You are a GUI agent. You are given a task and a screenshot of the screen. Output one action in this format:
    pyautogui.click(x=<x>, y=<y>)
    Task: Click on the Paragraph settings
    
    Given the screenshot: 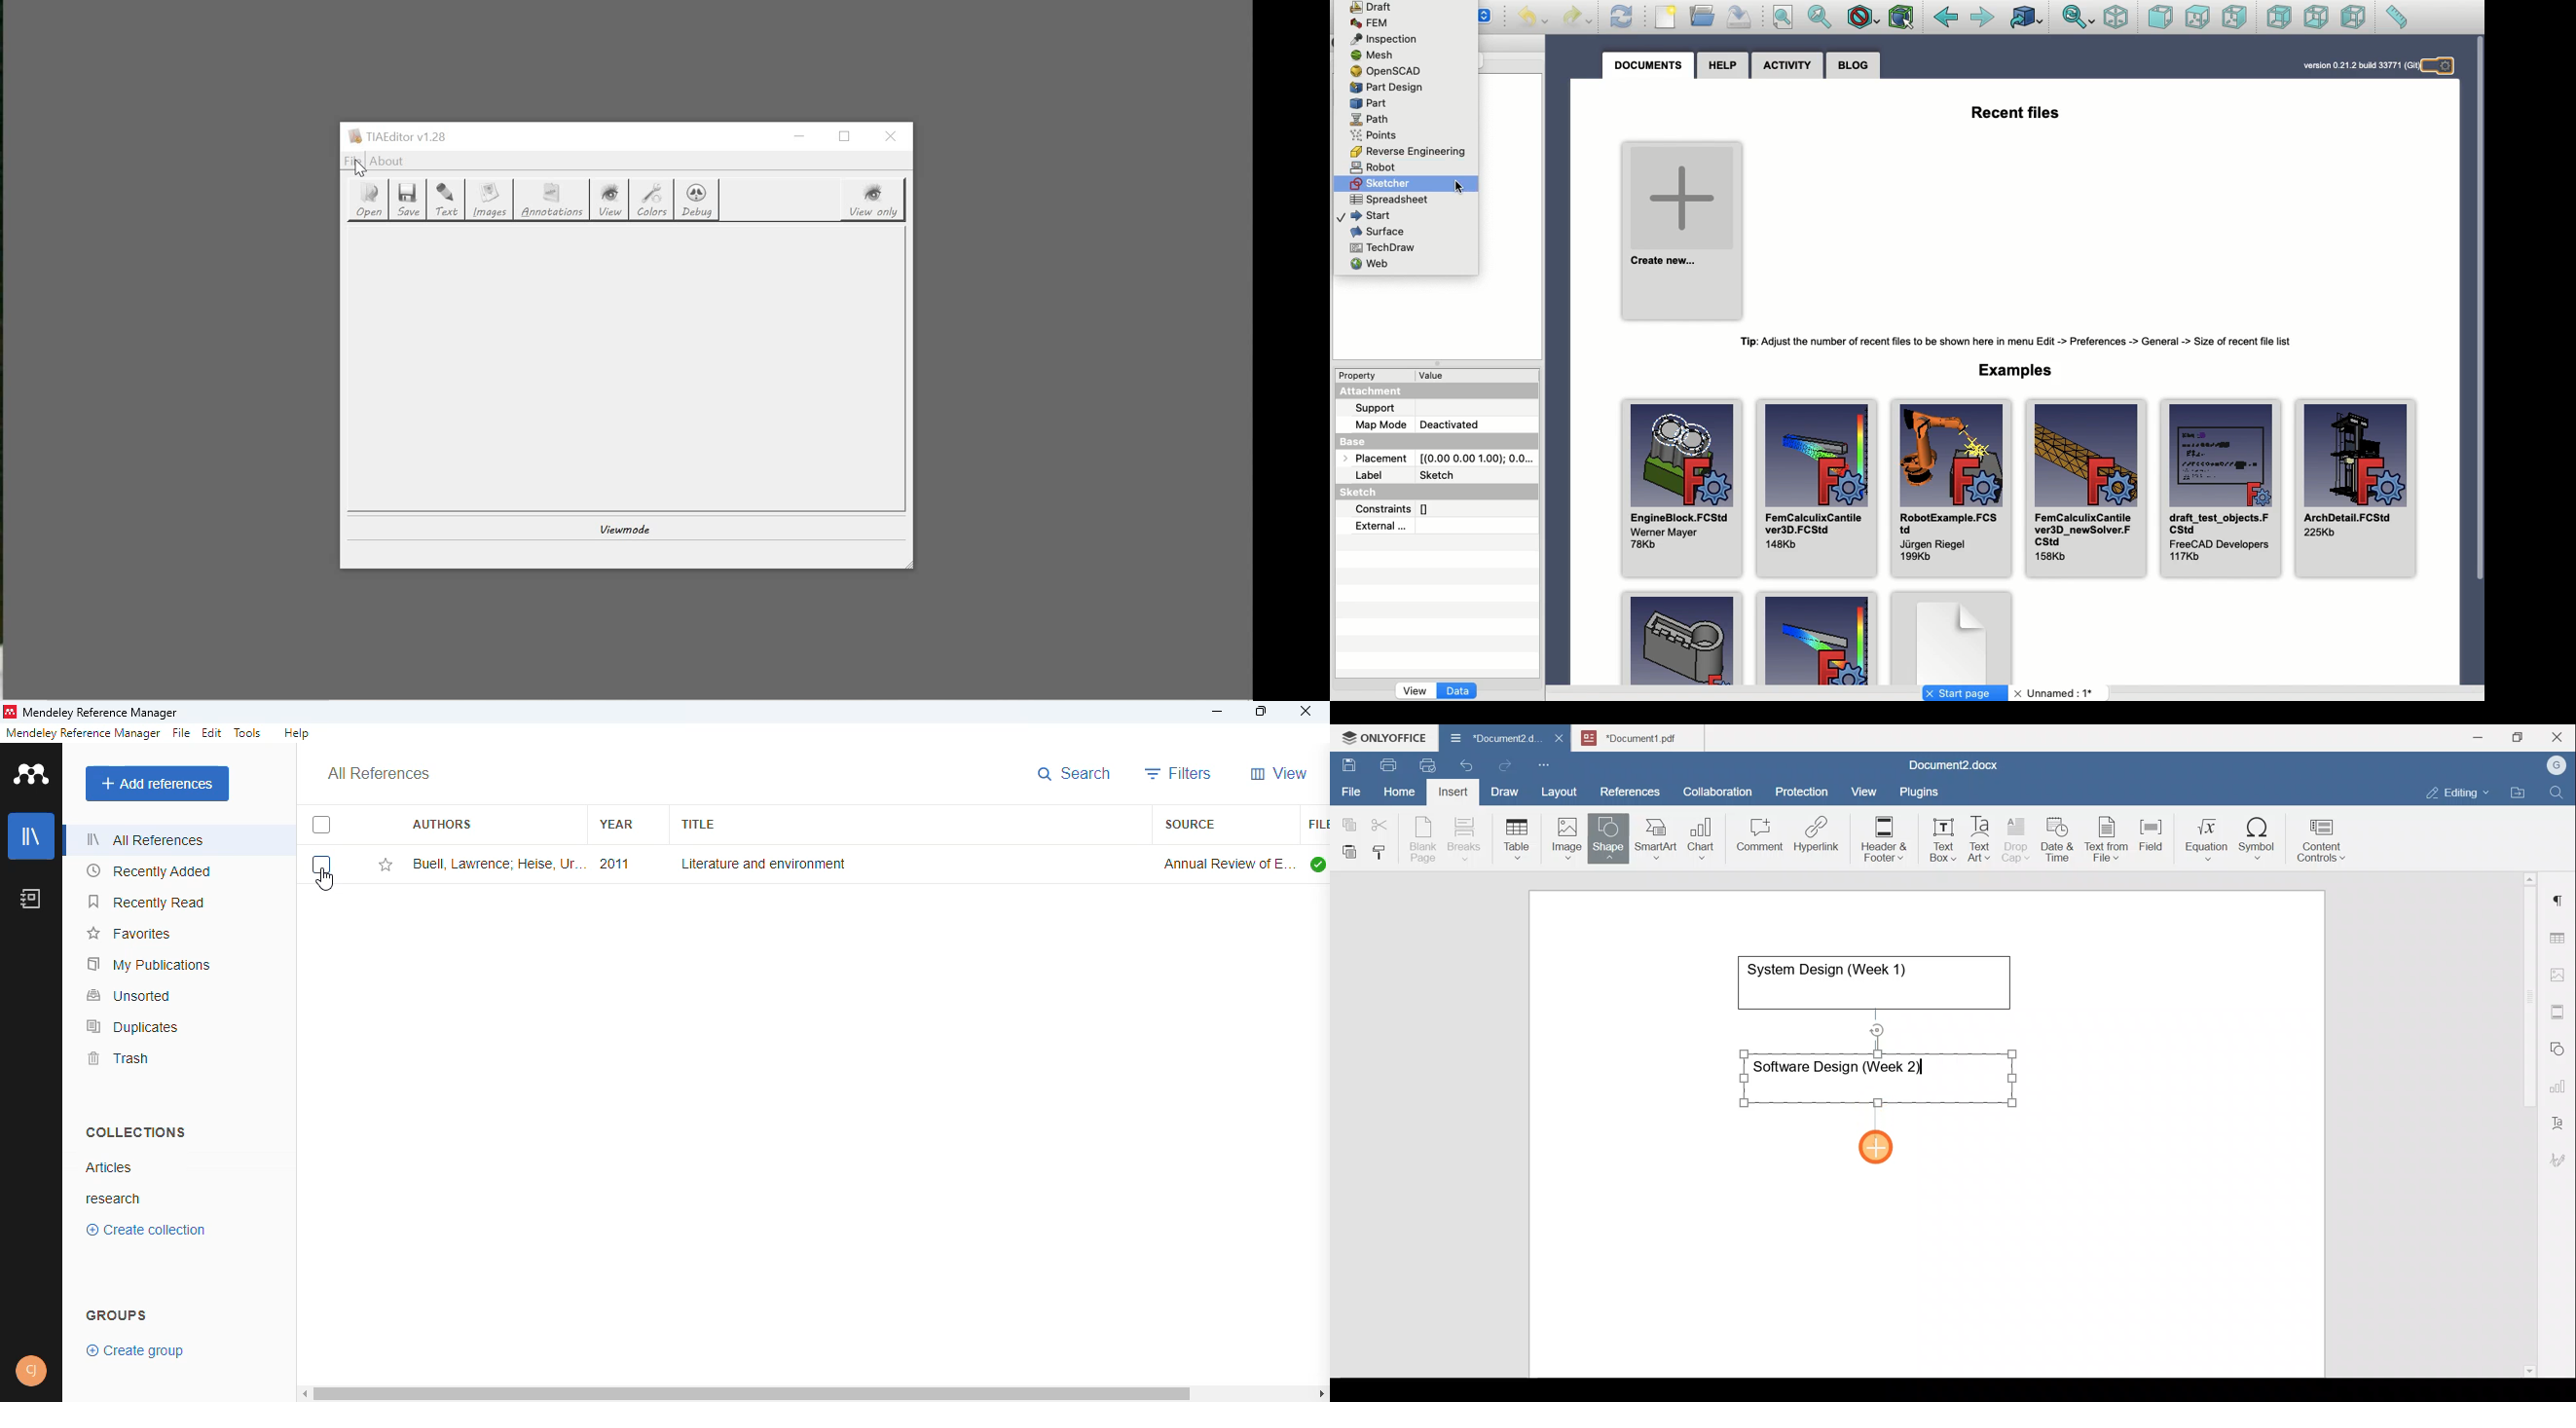 What is the action you would take?
    pyautogui.click(x=2559, y=895)
    